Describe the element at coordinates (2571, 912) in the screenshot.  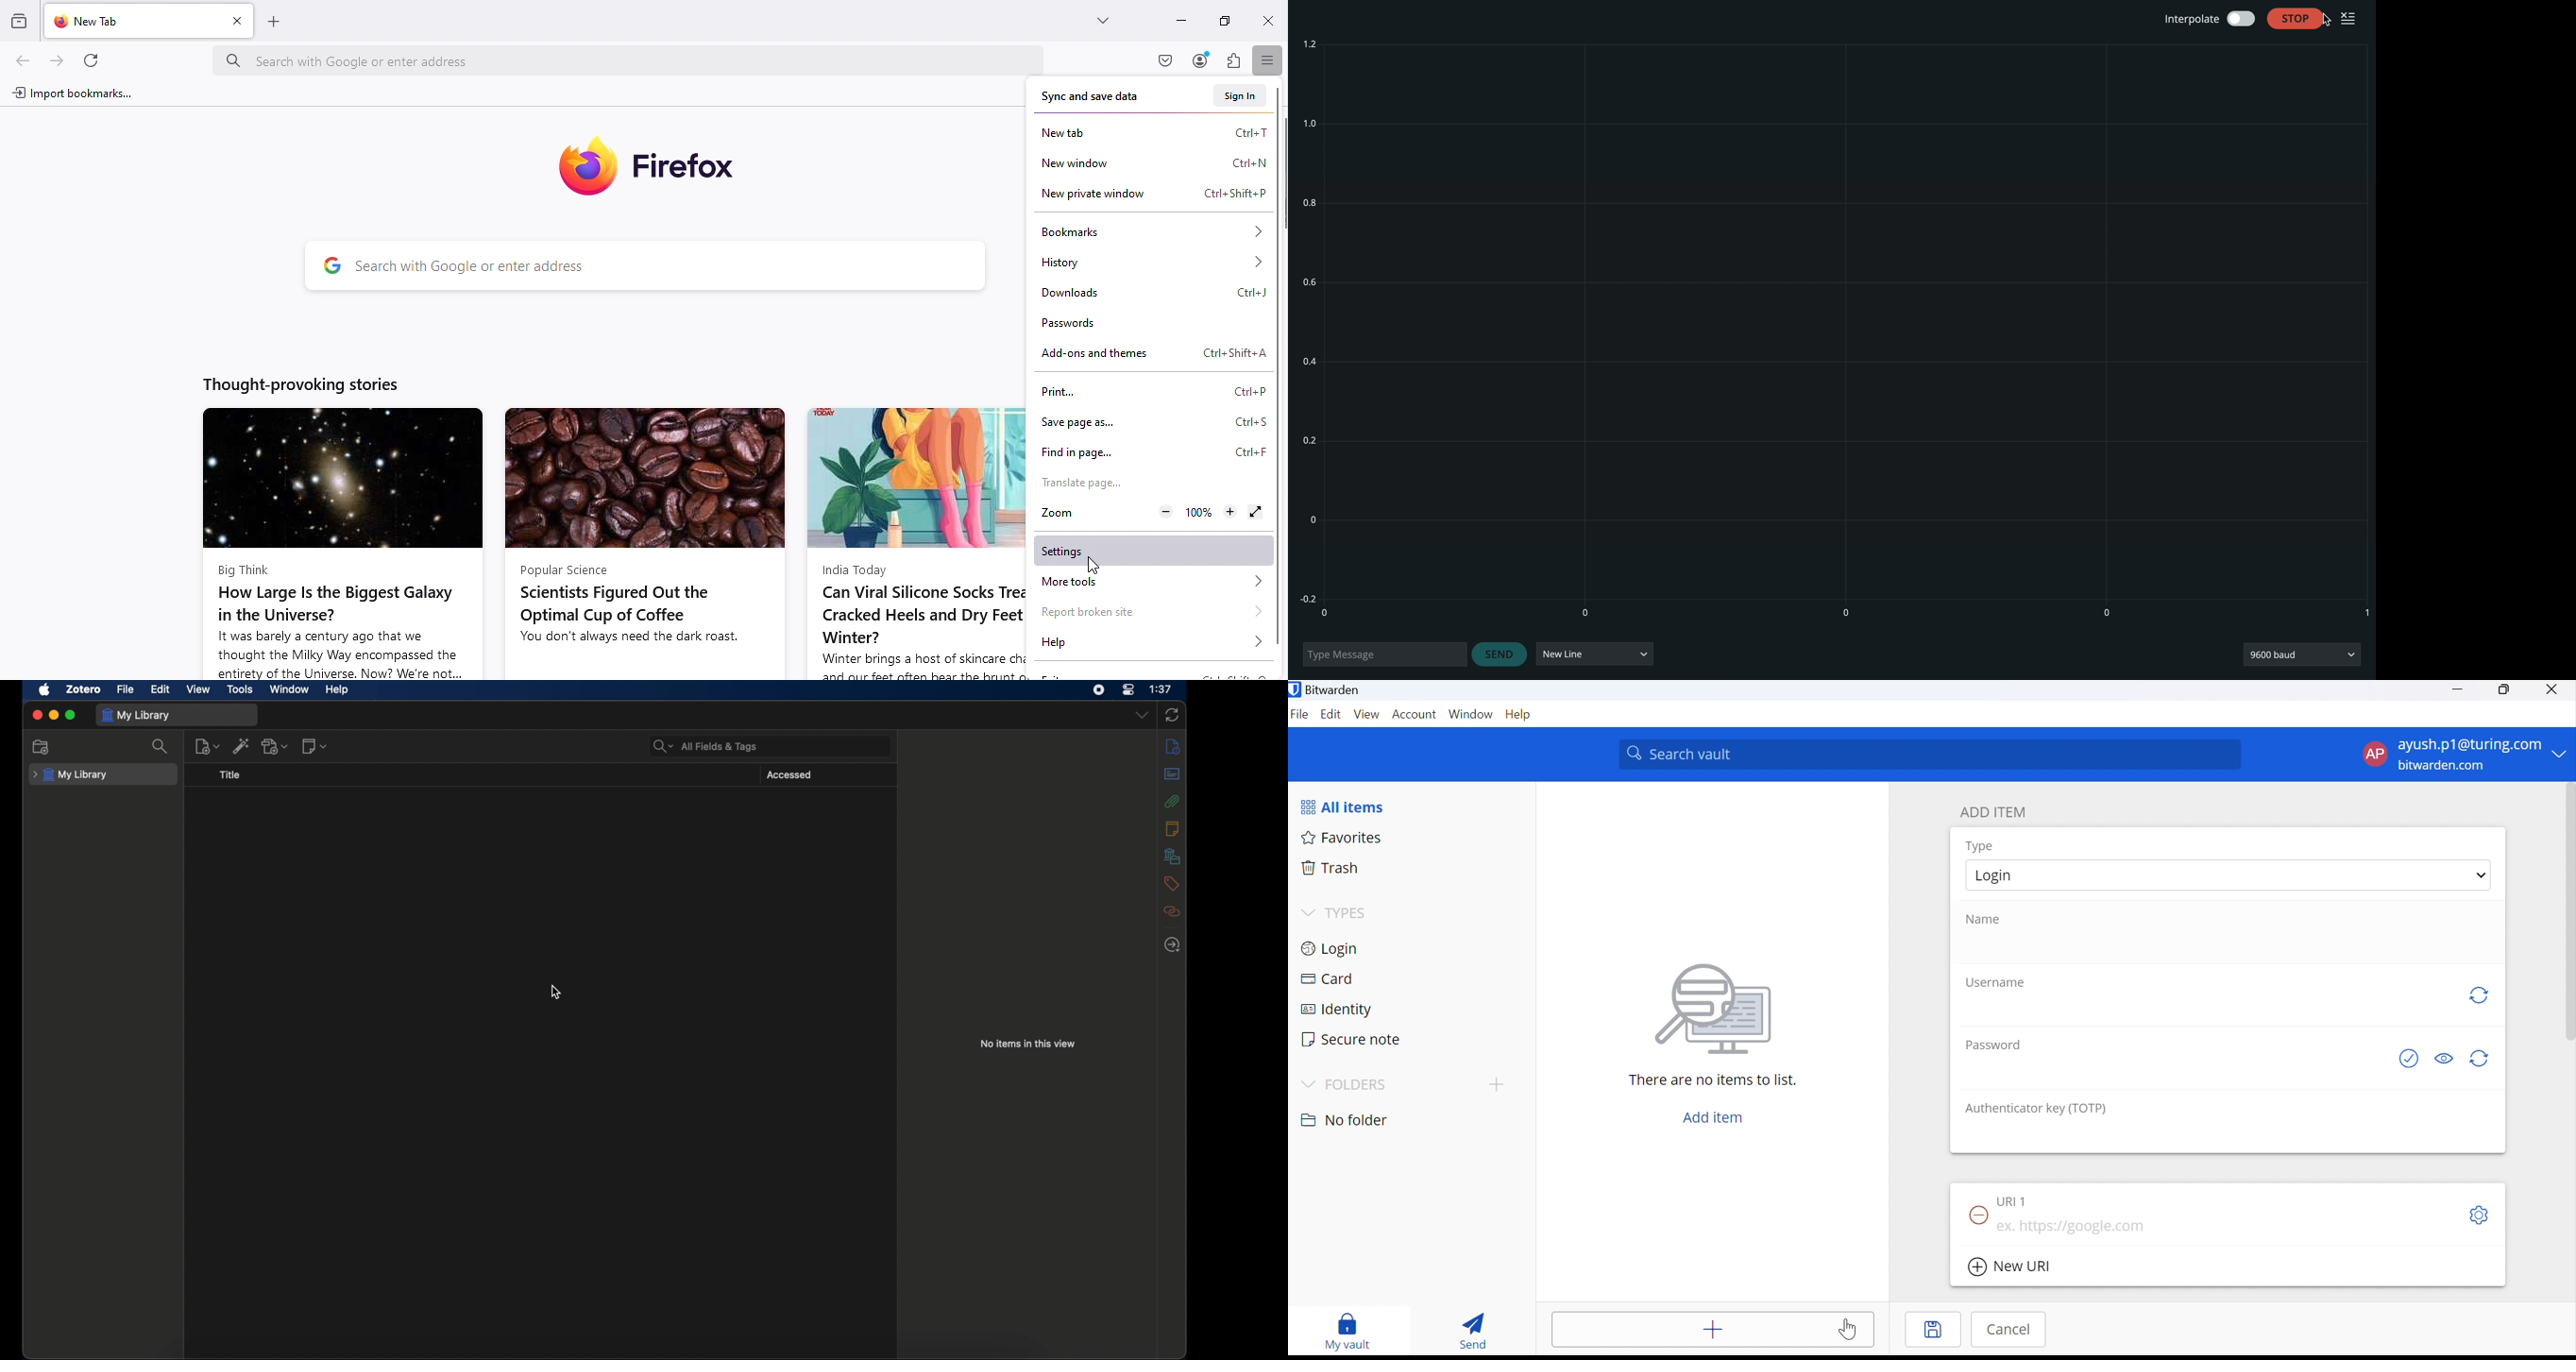
I see `vertical scrollbar` at that location.